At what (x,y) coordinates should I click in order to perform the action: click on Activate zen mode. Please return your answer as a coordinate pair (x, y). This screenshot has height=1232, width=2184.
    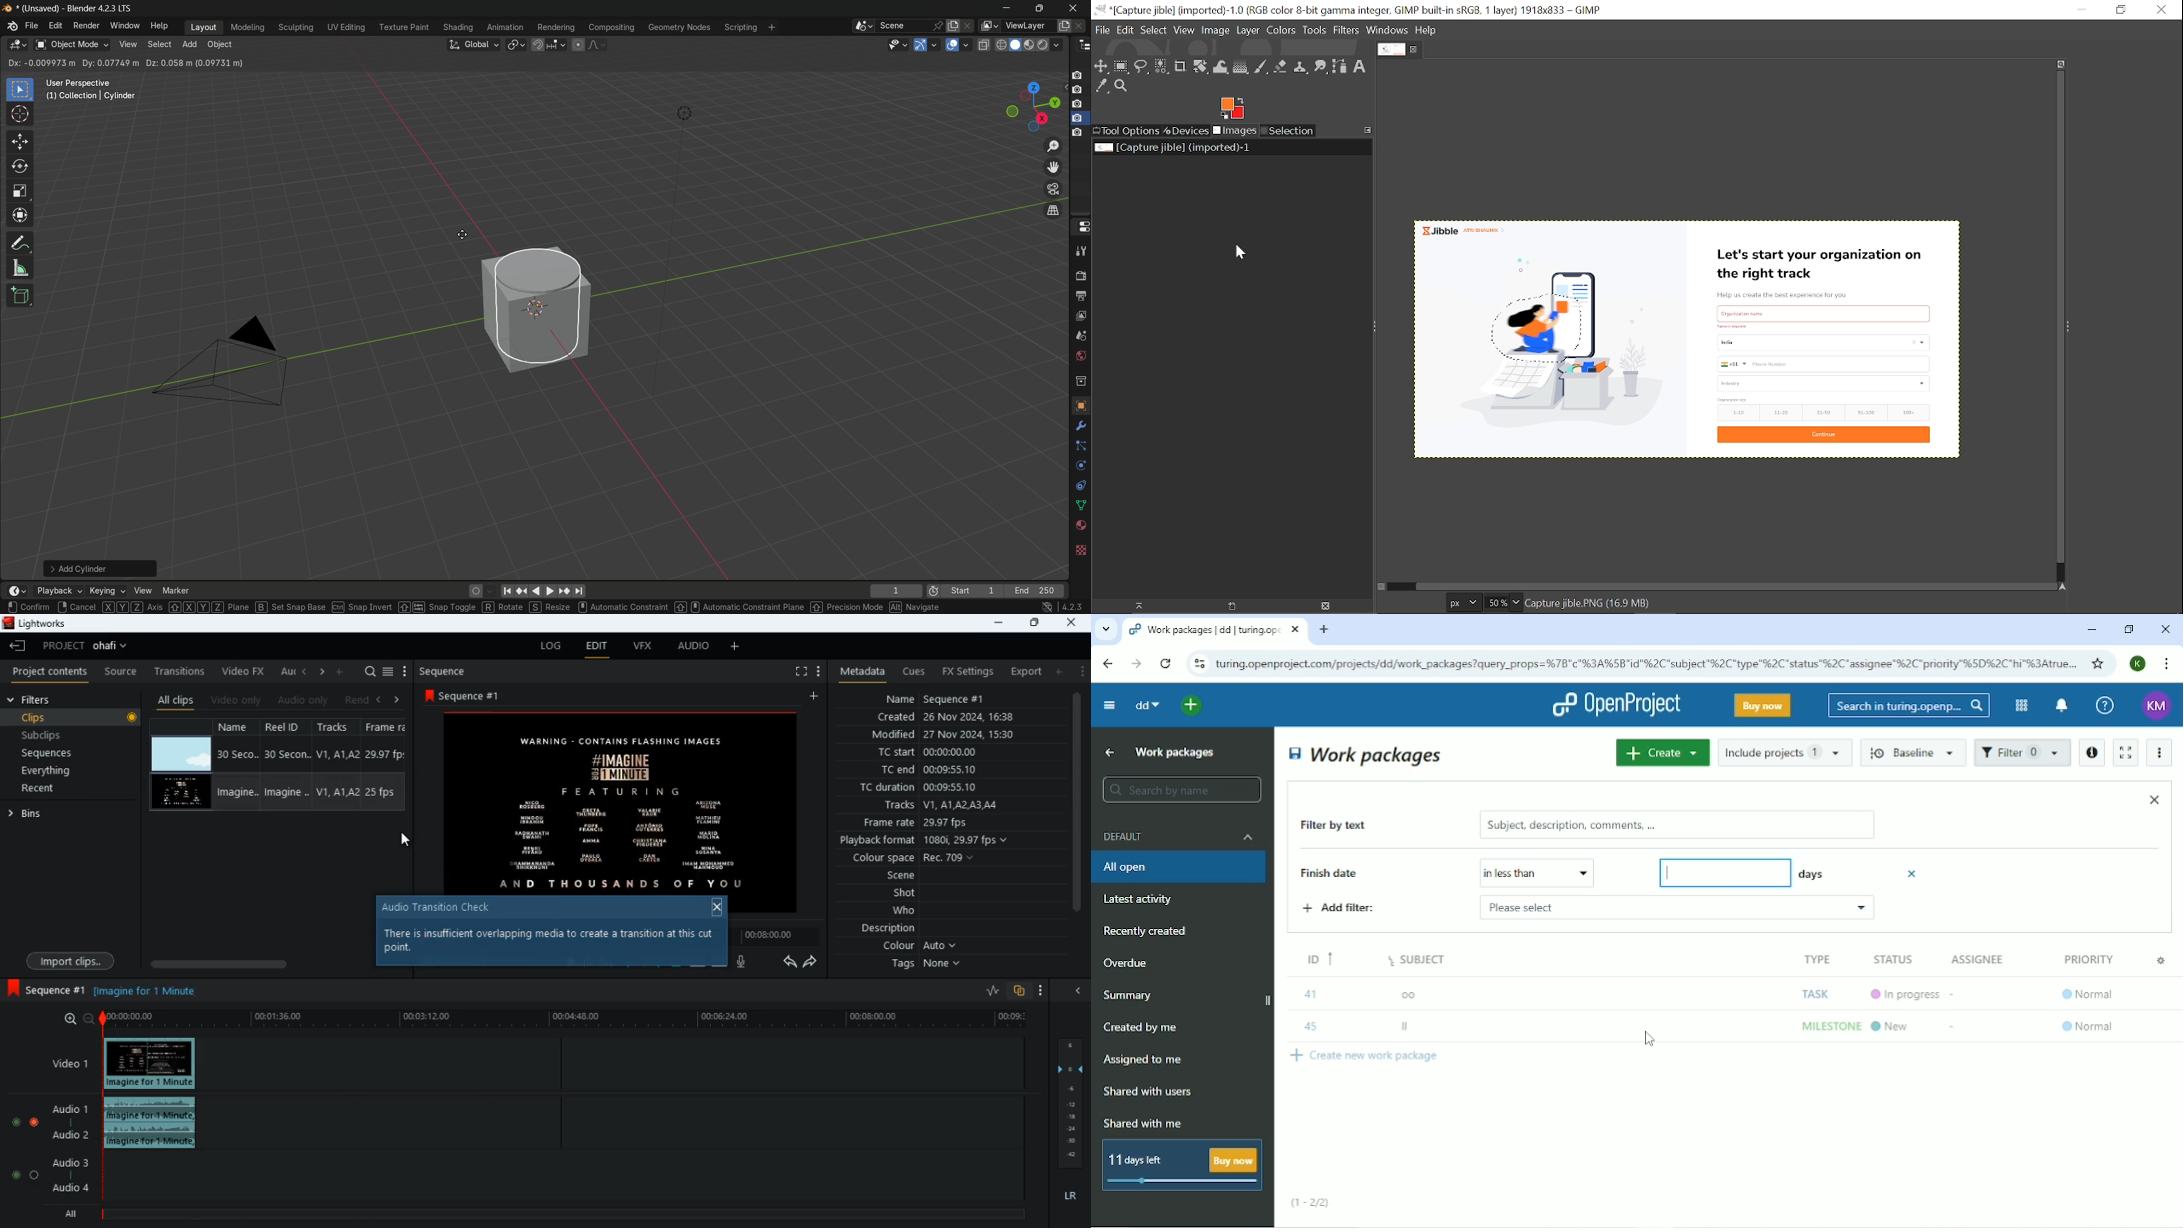
    Looking at the image, I should click on (2124, 752).